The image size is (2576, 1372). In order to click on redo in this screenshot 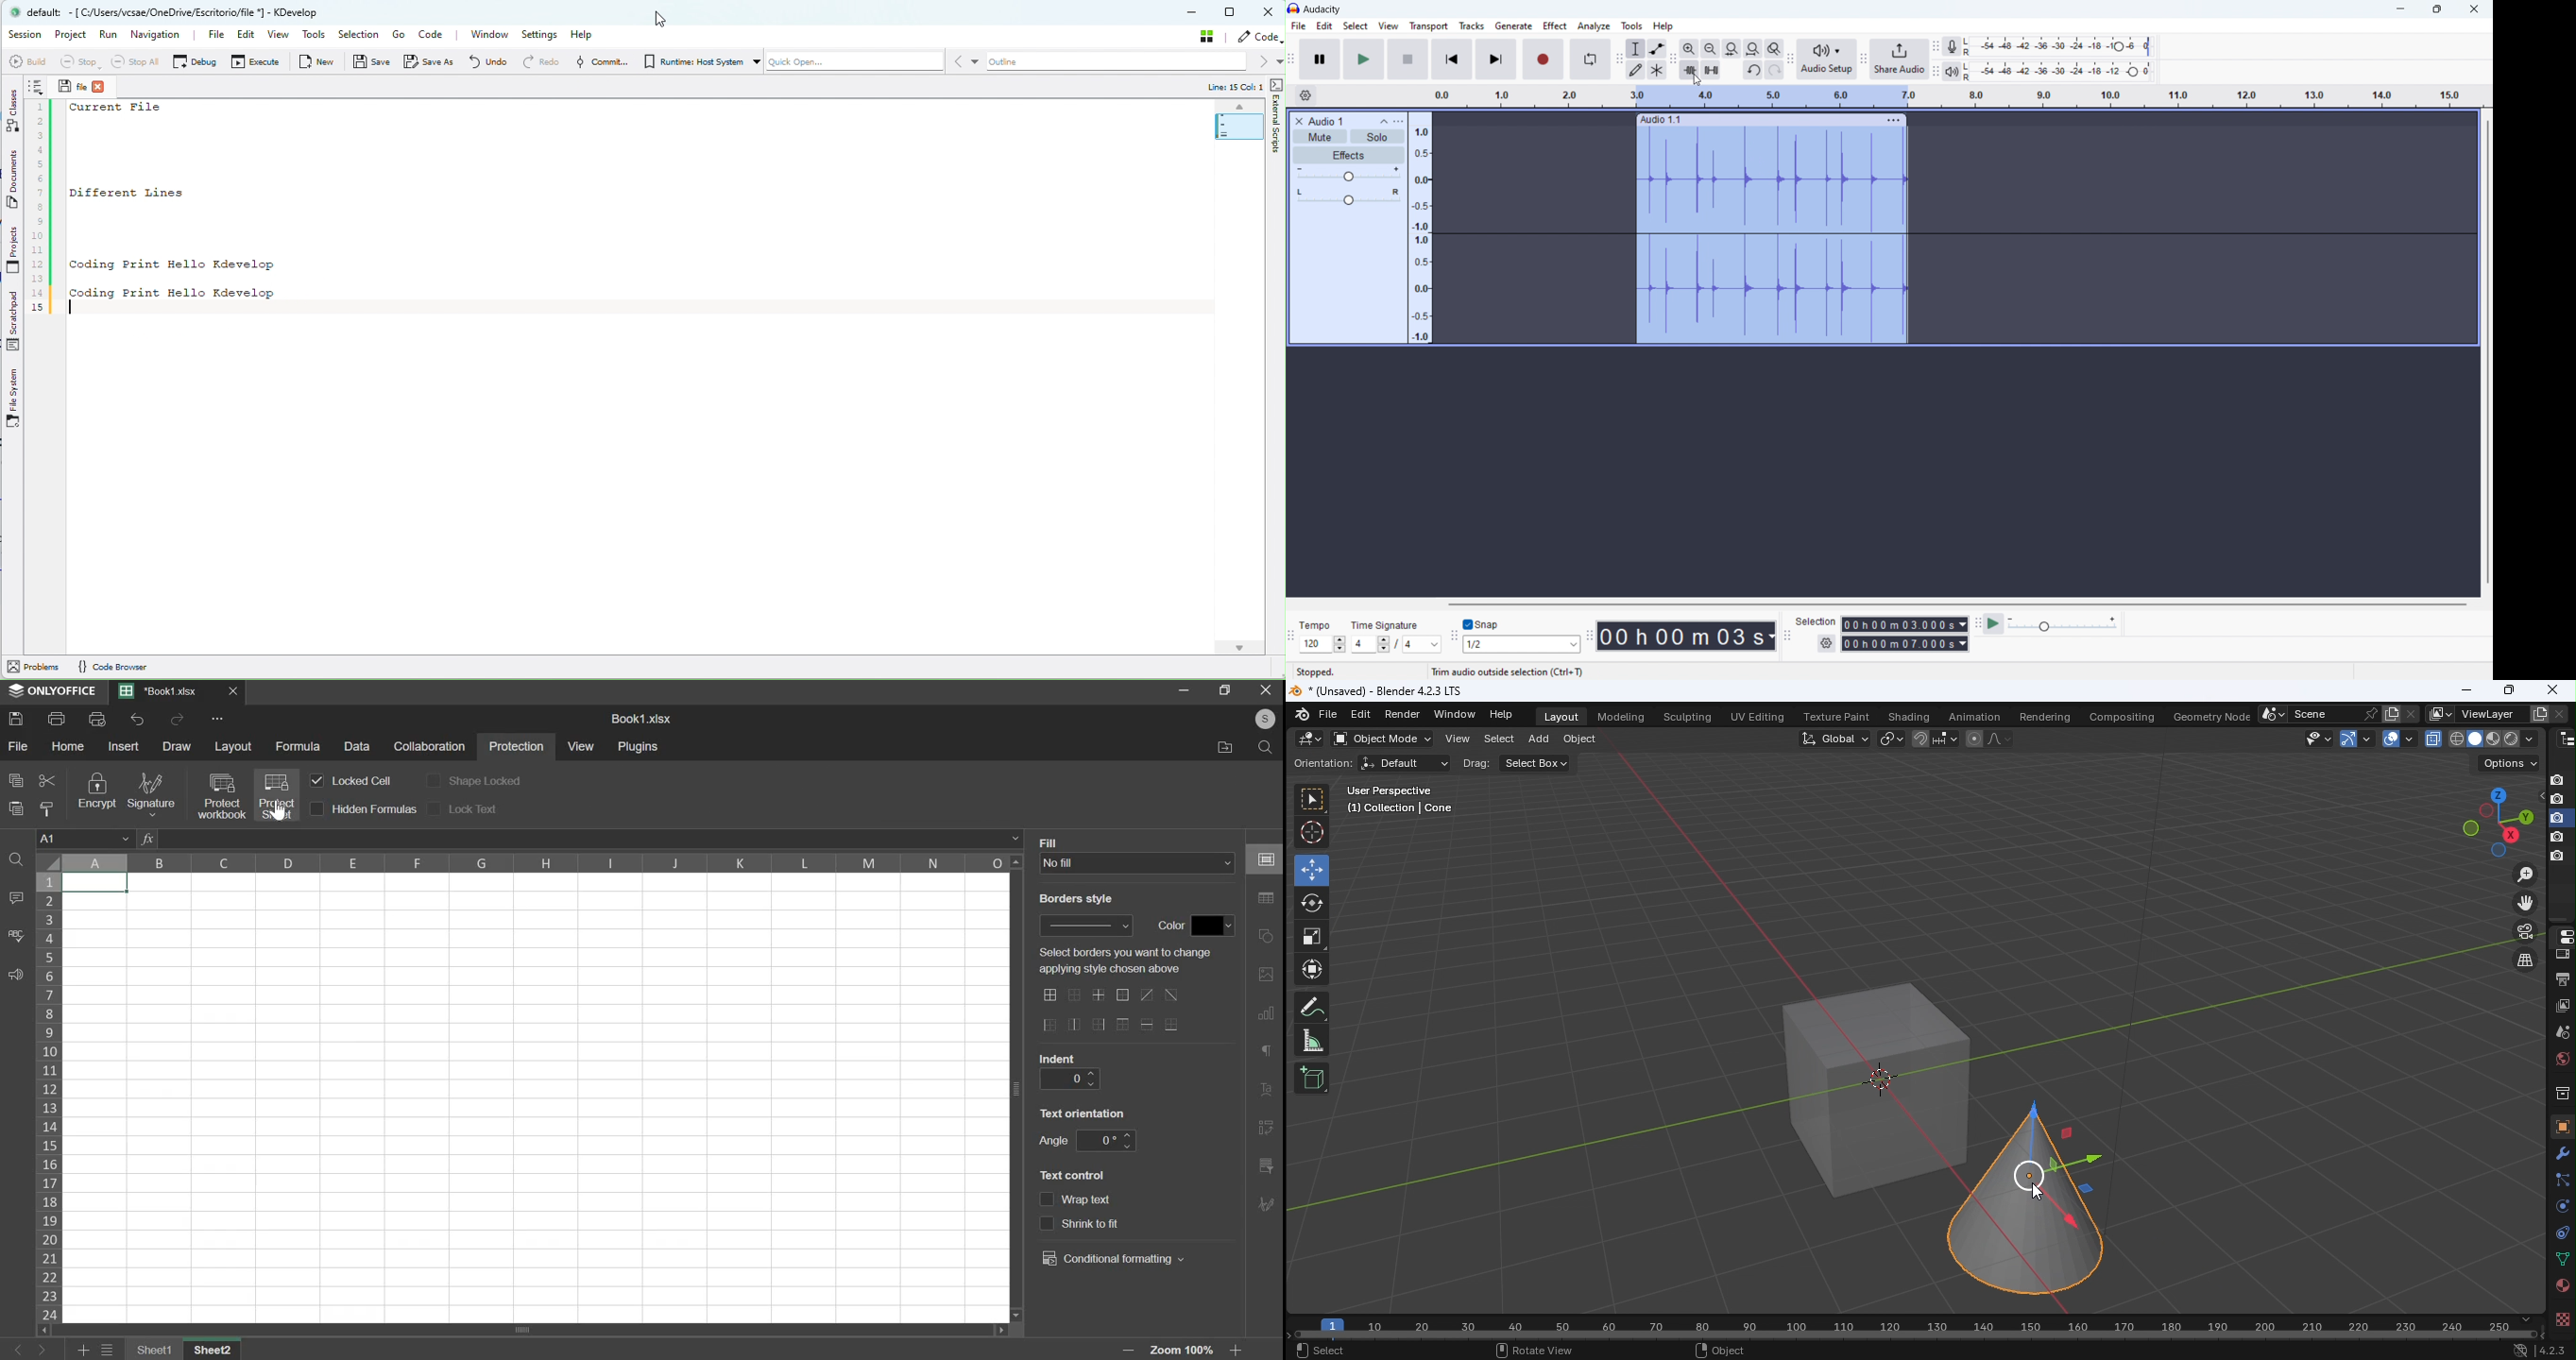, I will do `click(177, 720)`.